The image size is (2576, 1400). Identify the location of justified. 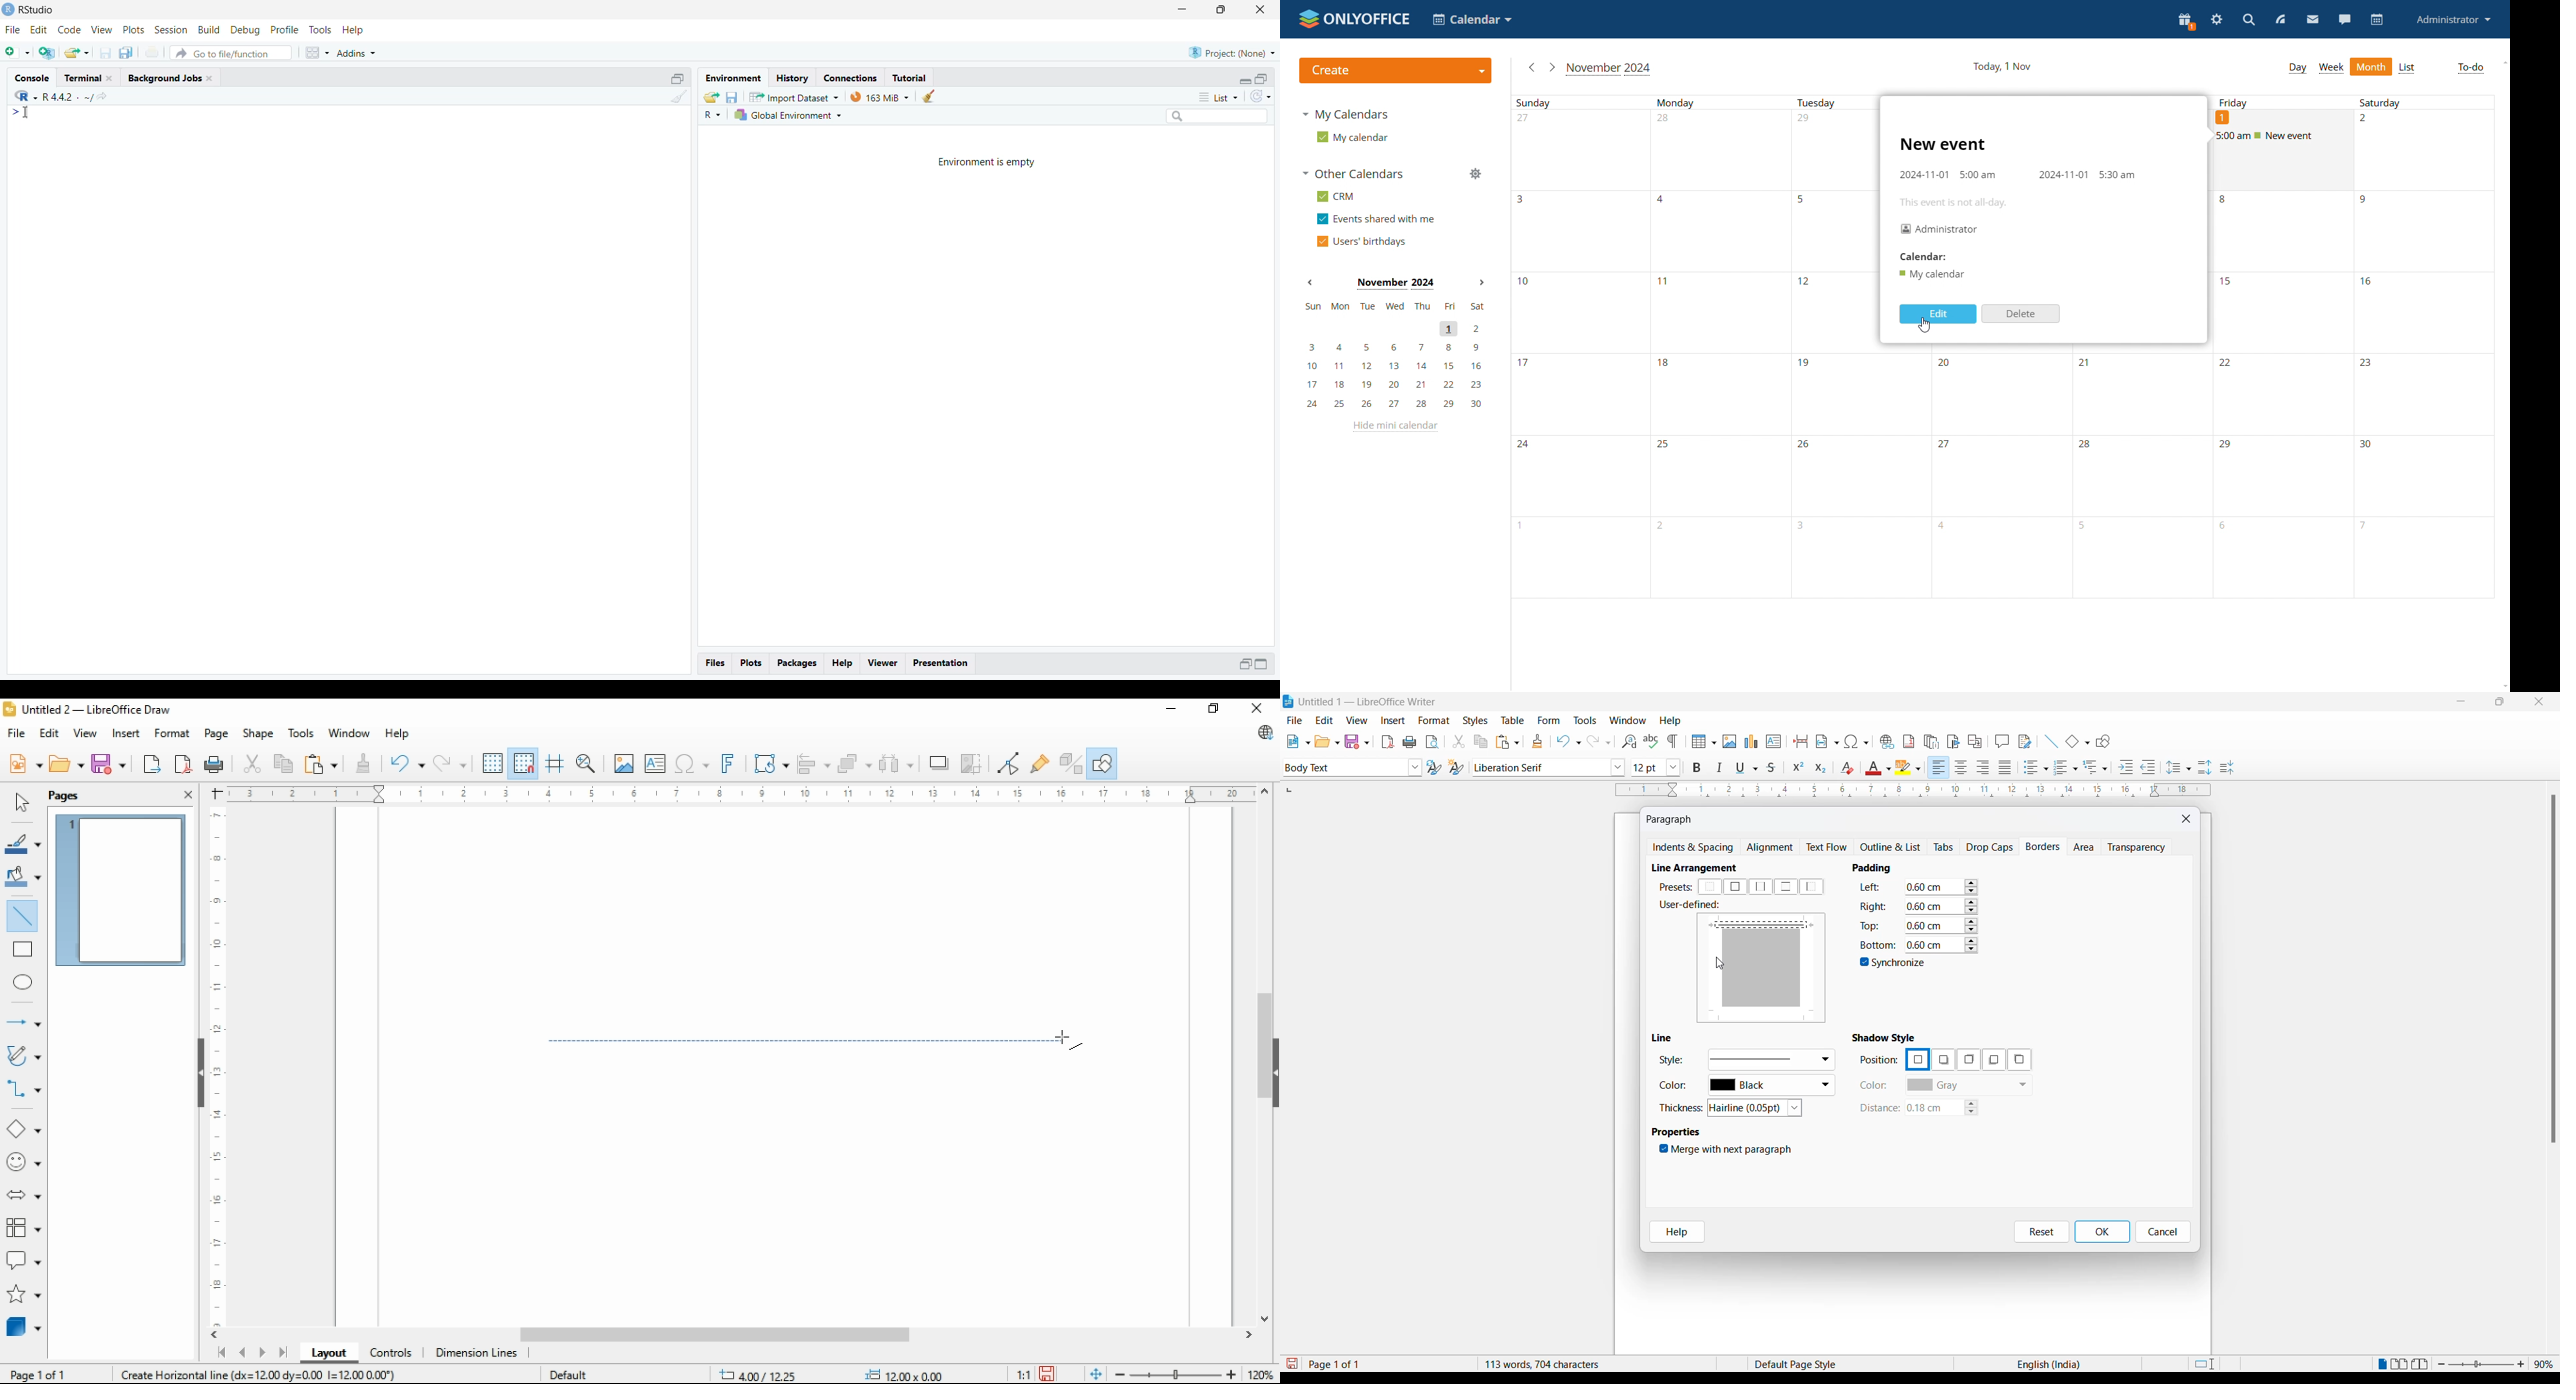
(2006, 769).